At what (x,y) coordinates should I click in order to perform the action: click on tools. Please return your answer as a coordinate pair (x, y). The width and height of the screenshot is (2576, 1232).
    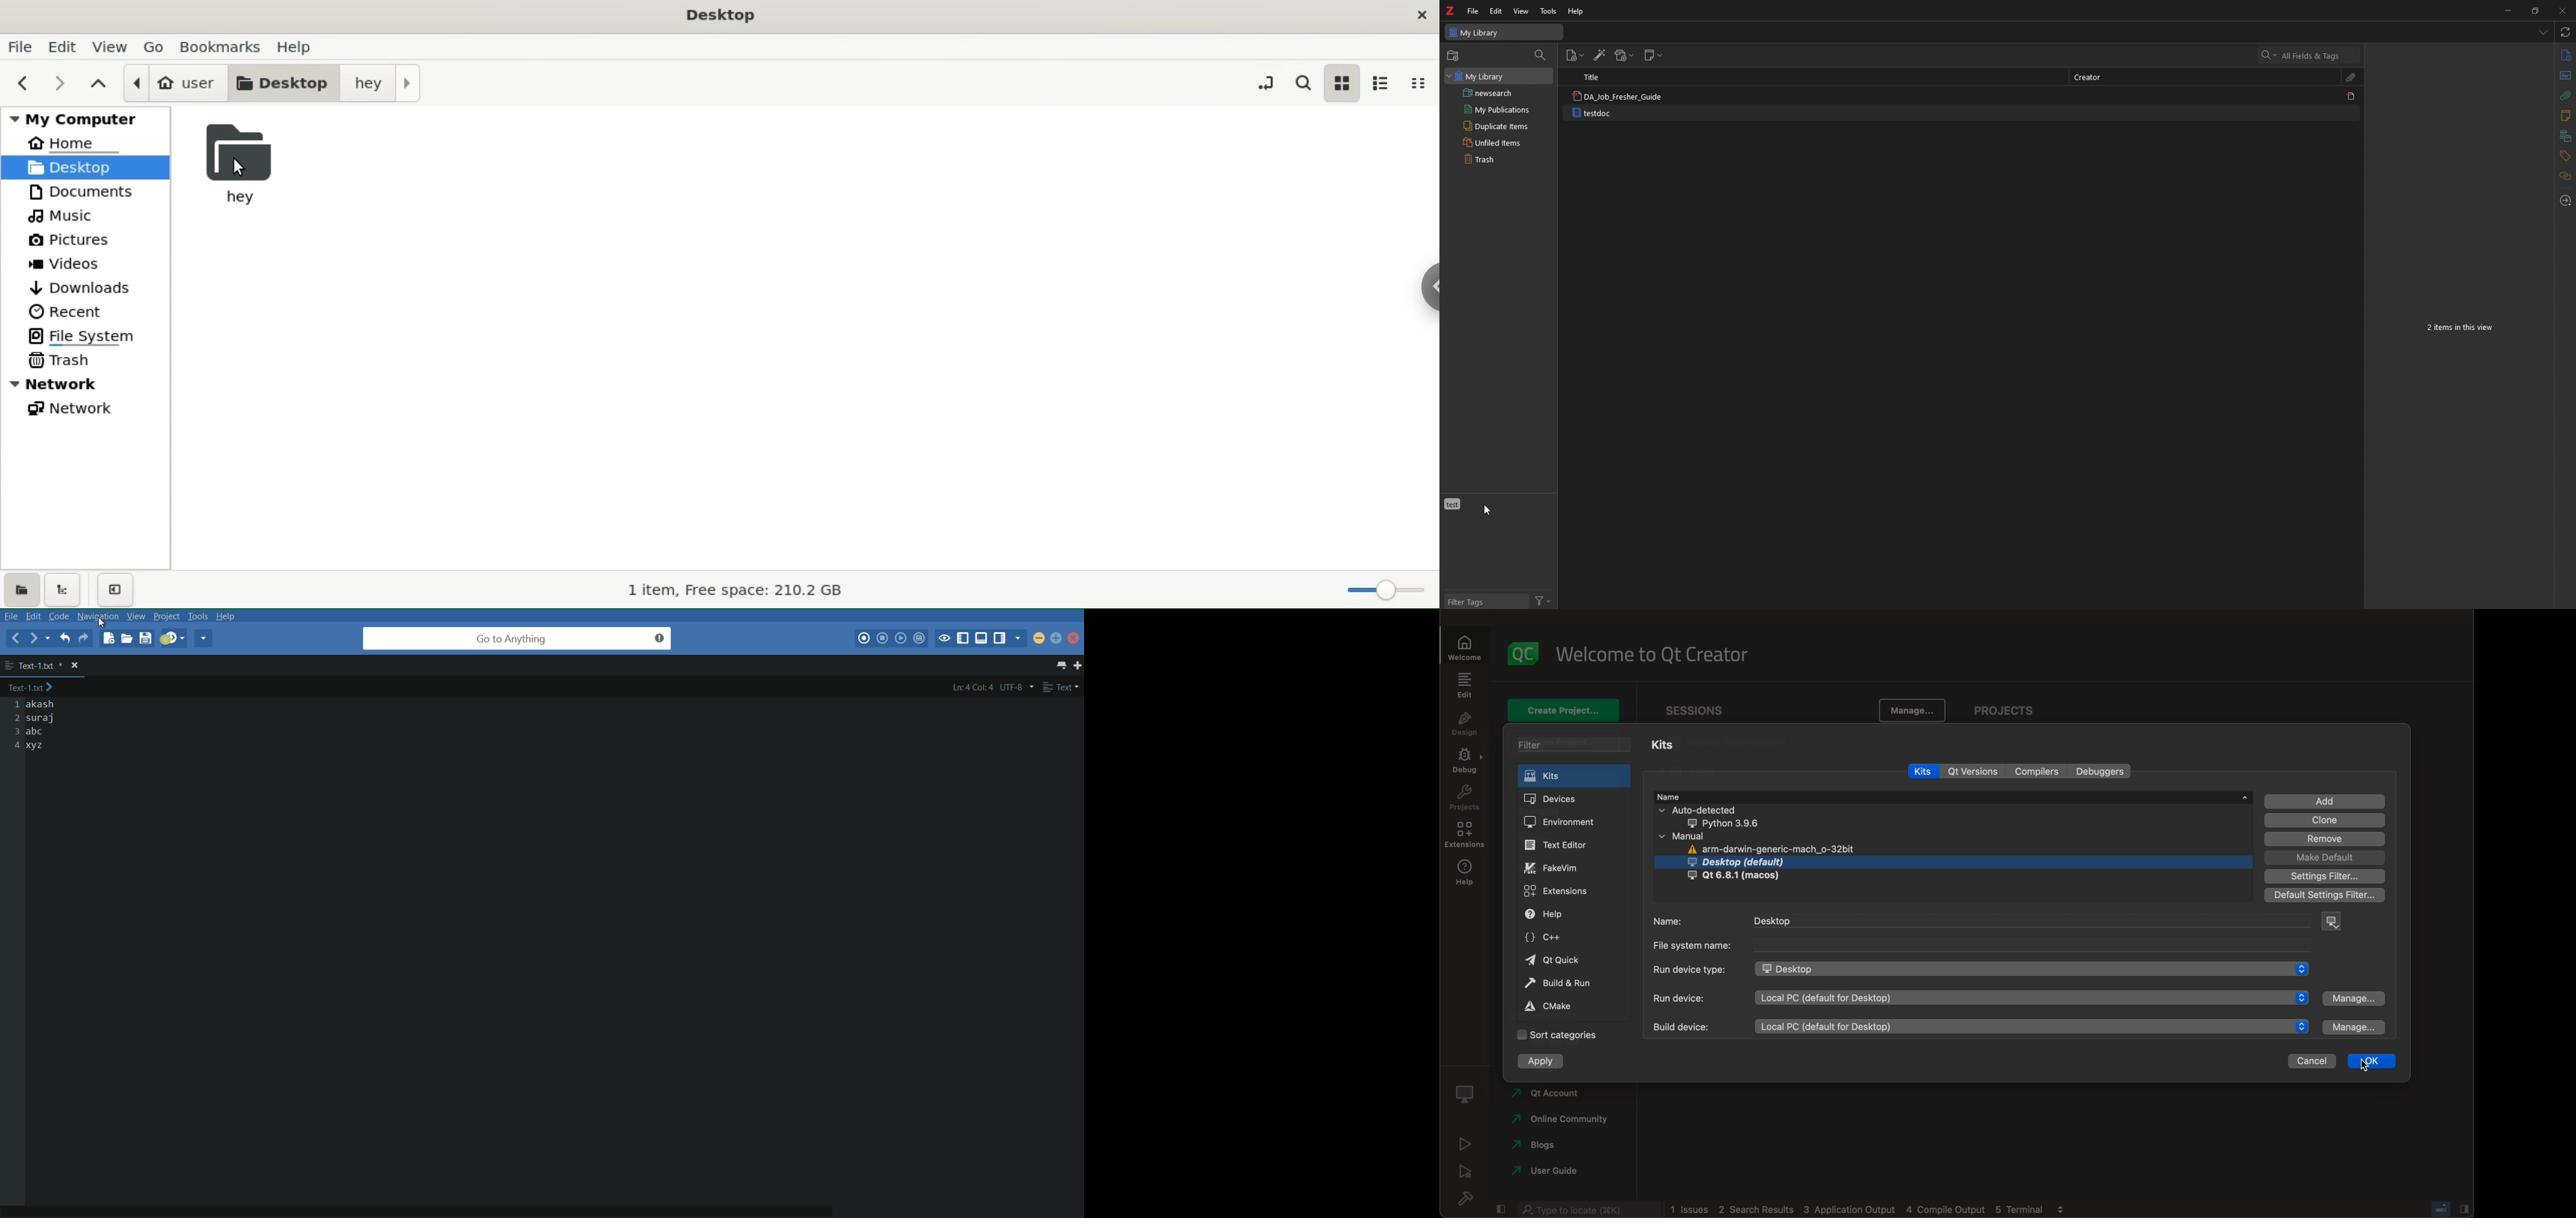
    Looking at the image, I should click on (1548, 11).